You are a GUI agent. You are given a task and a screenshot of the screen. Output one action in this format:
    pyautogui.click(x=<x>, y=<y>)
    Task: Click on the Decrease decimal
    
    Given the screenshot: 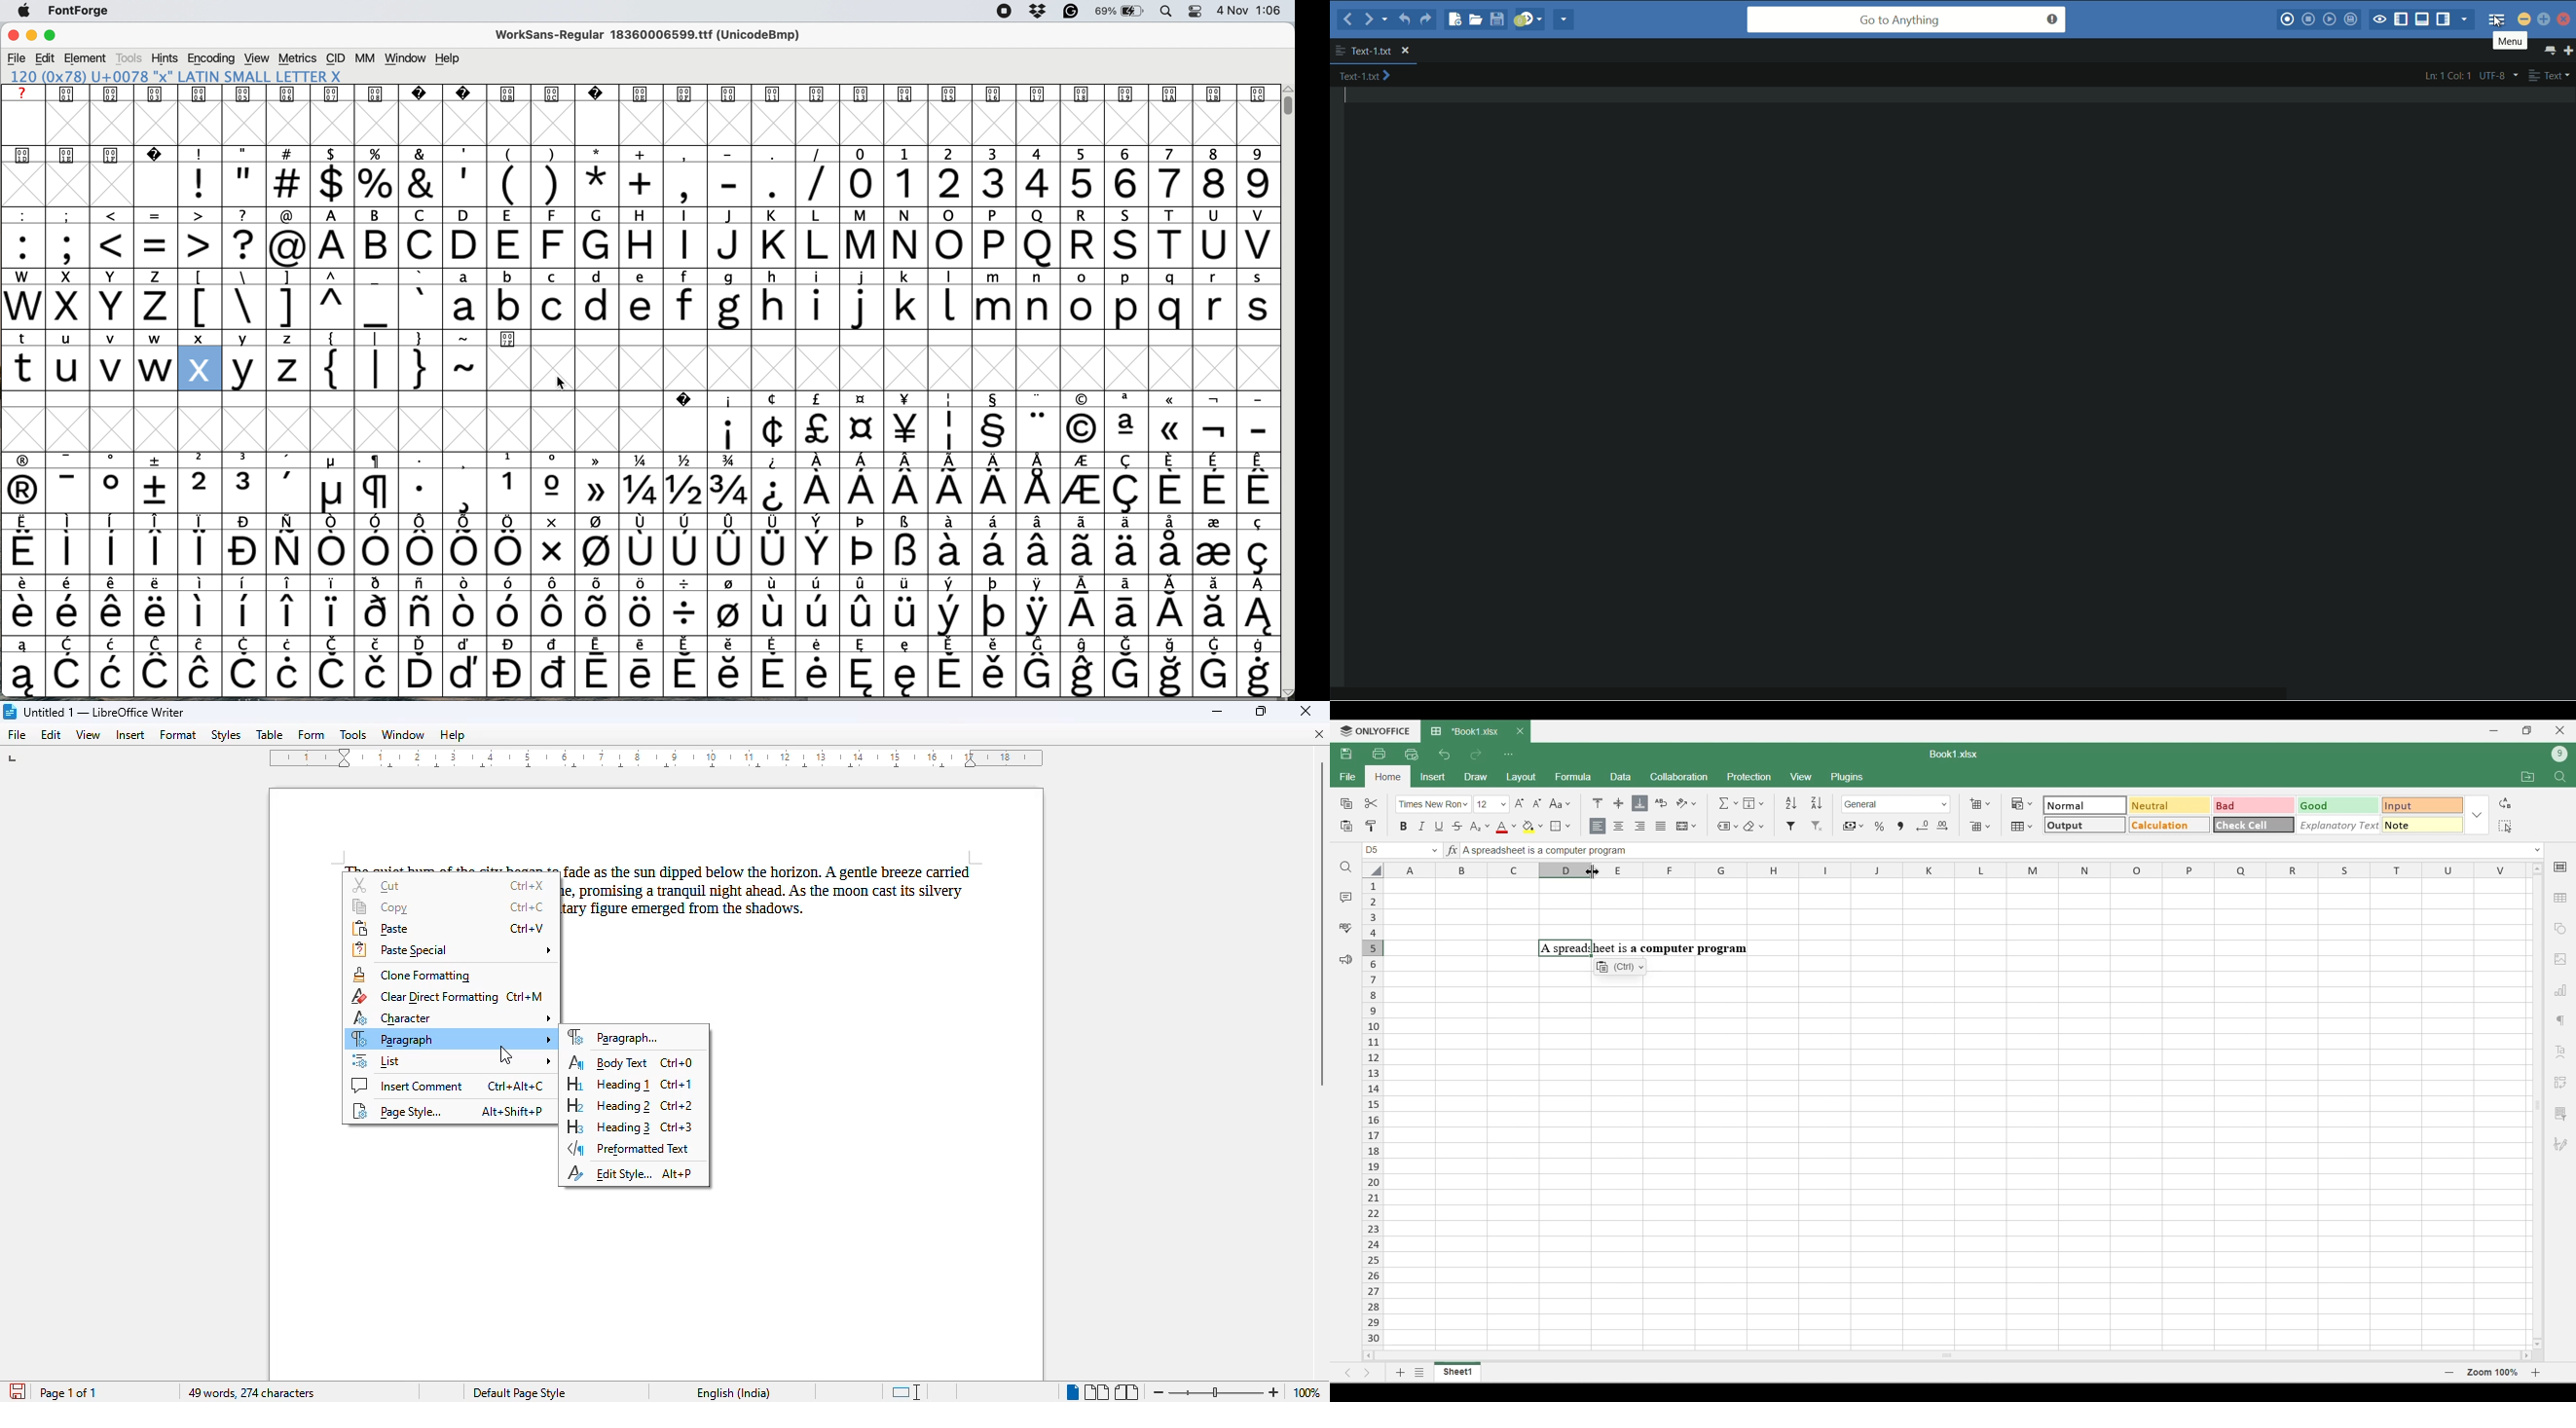 What is the action you would take?
    pyautogui.click(x=1922, y=826)
    